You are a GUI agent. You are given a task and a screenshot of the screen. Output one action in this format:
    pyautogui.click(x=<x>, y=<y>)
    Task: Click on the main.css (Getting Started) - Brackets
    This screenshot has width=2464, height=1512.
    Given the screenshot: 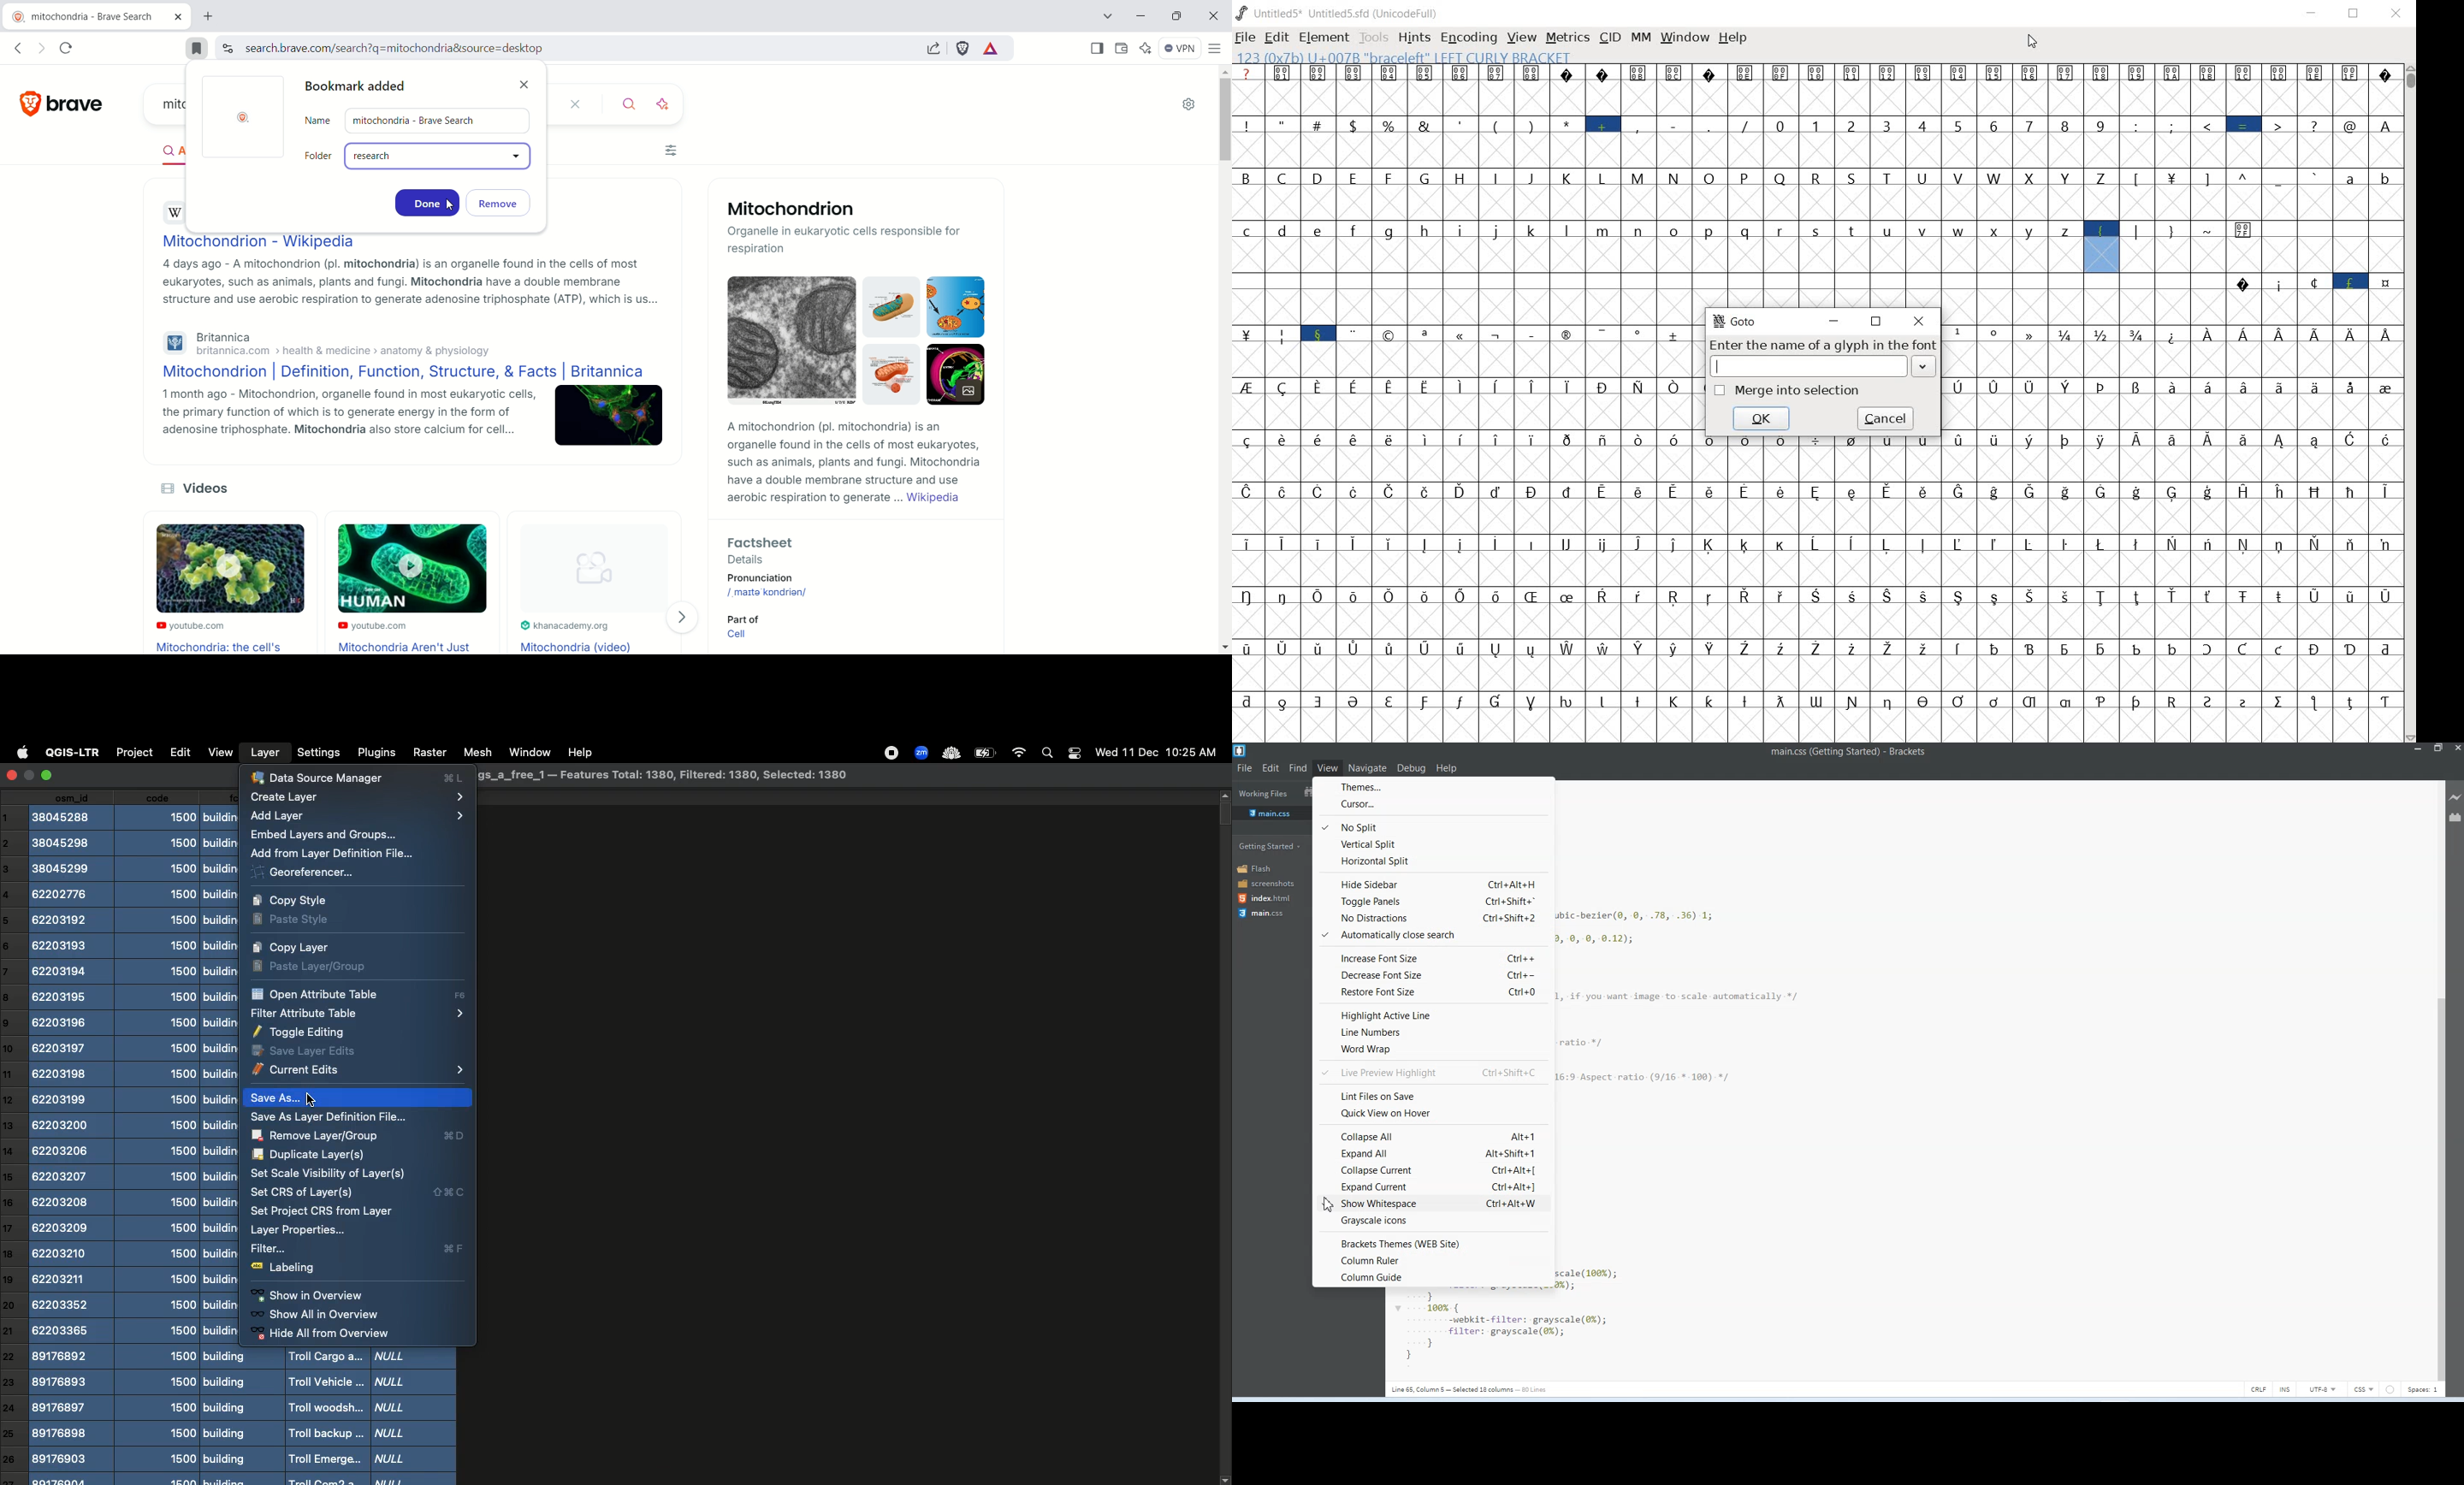 What is the action you would take?
    pyautogui.click(x=1847, y=753)
    